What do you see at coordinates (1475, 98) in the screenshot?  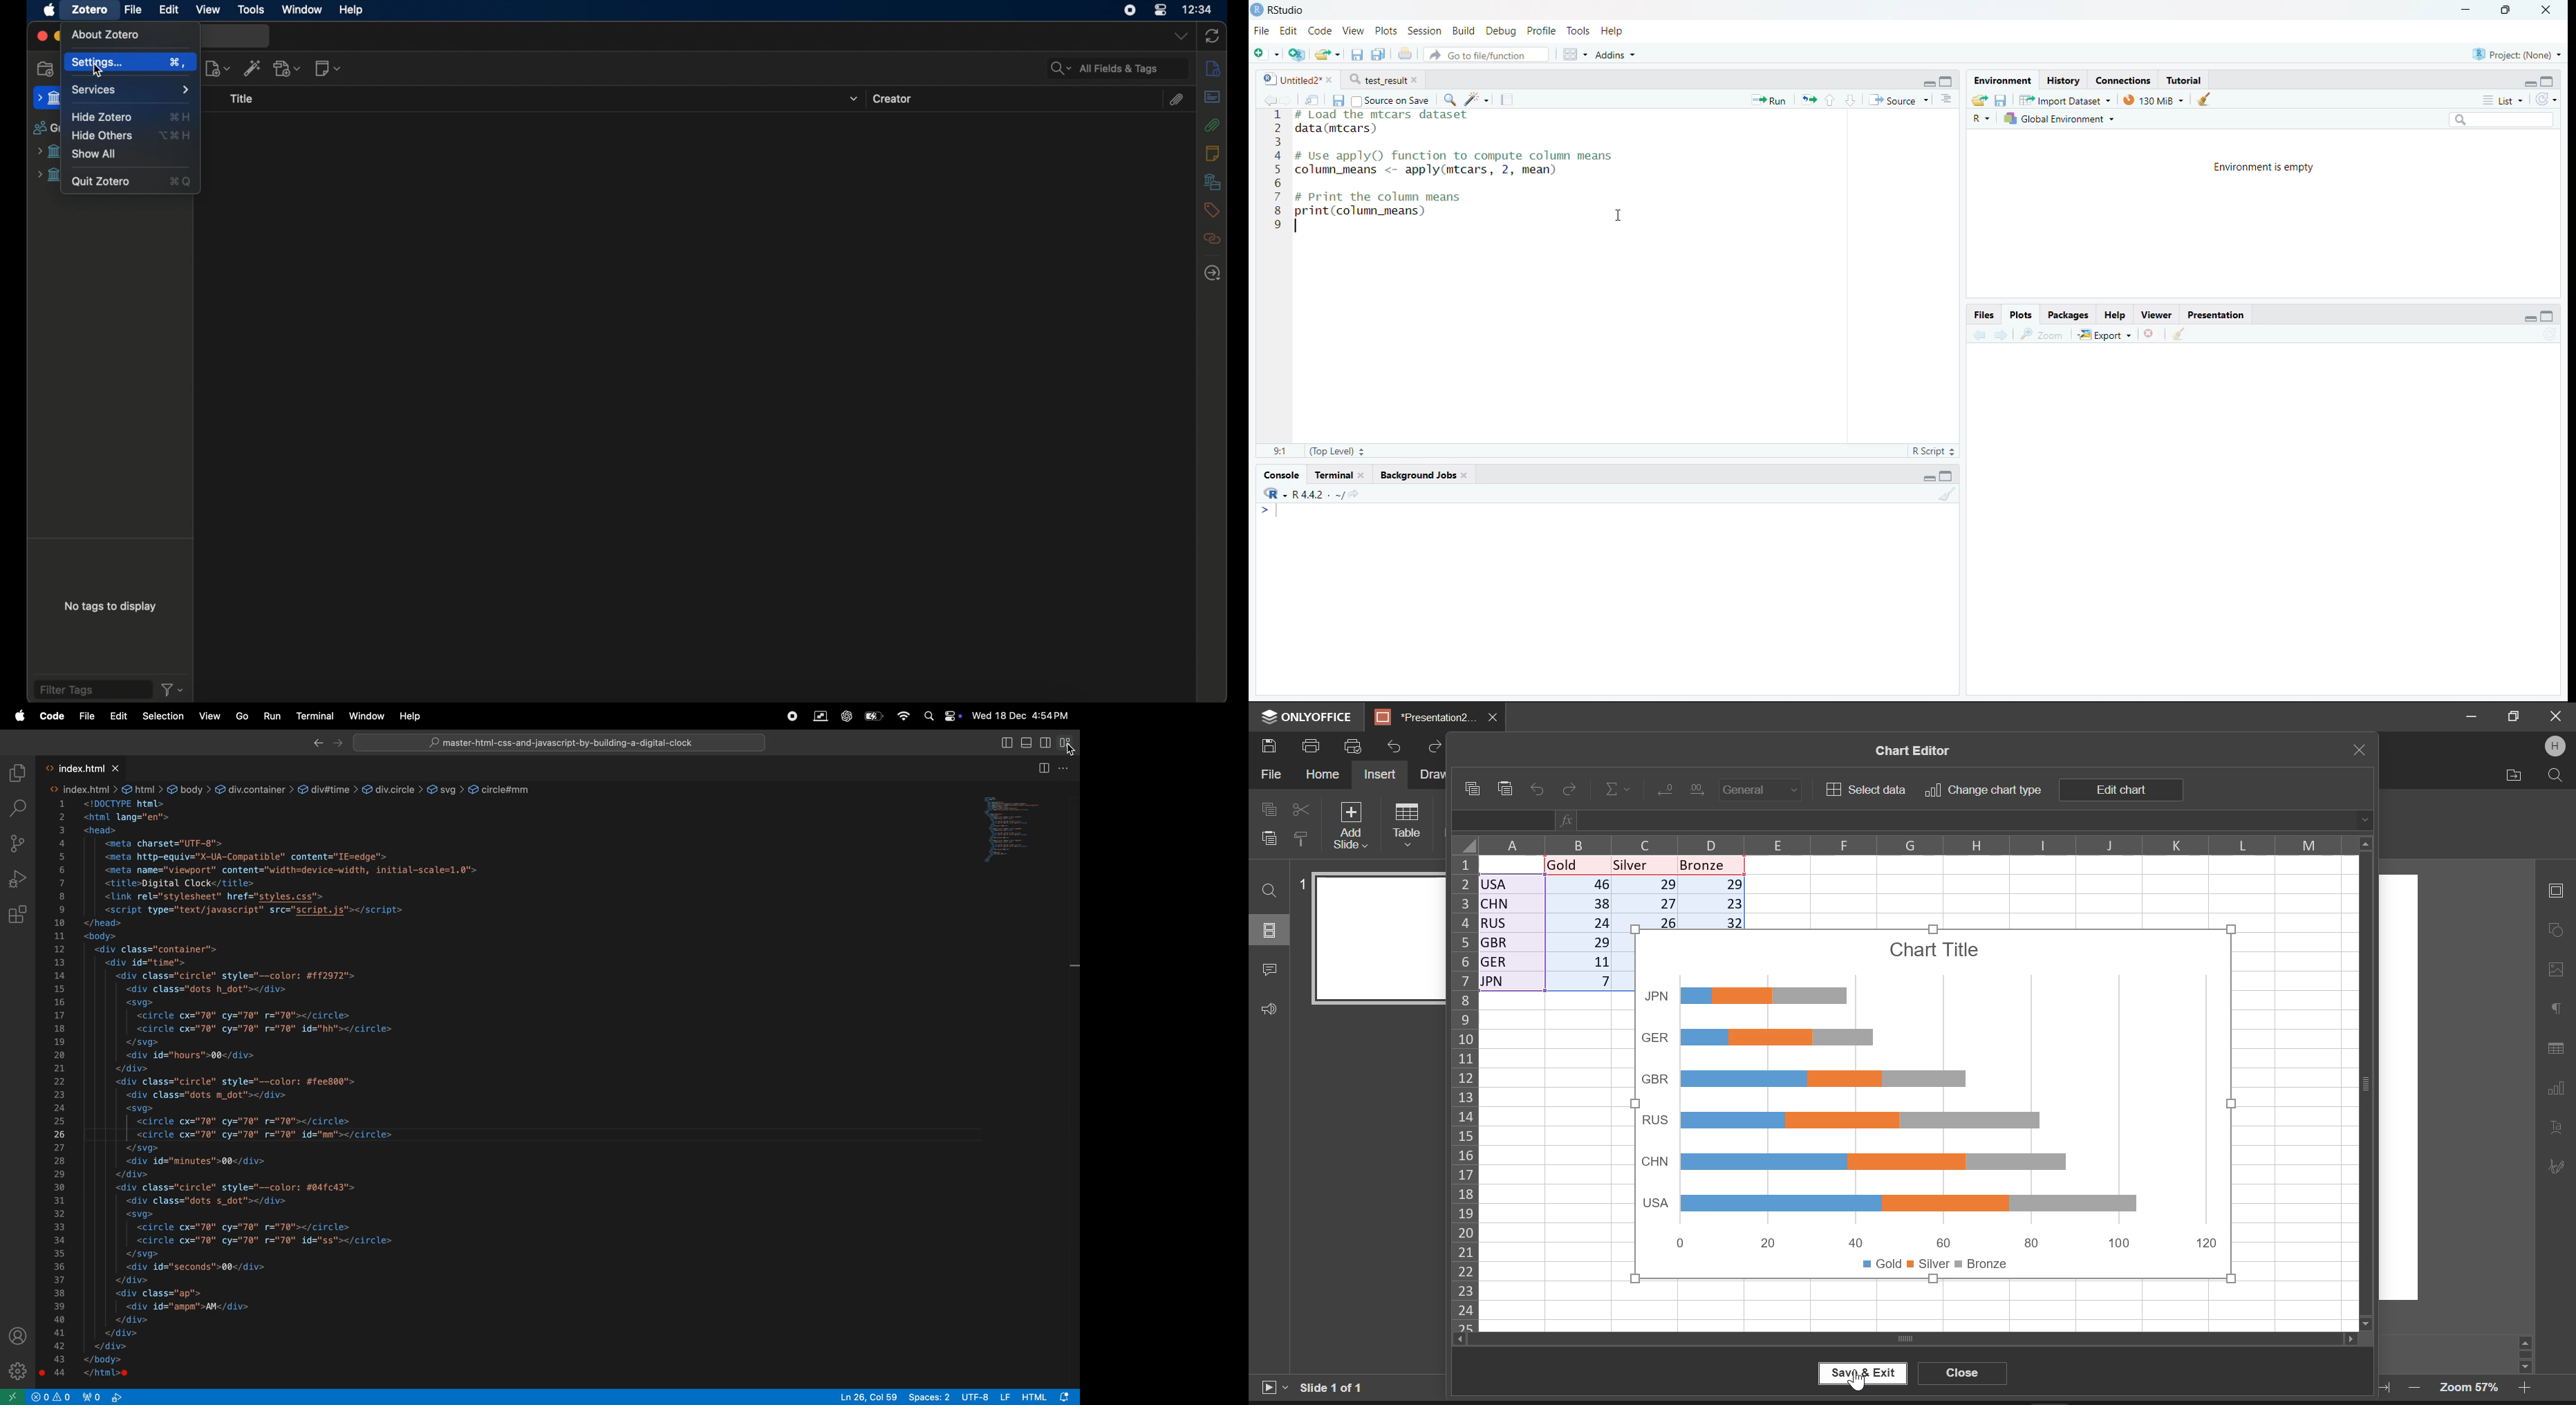 I see `Code Tools` at bounding box center [1475, 98].